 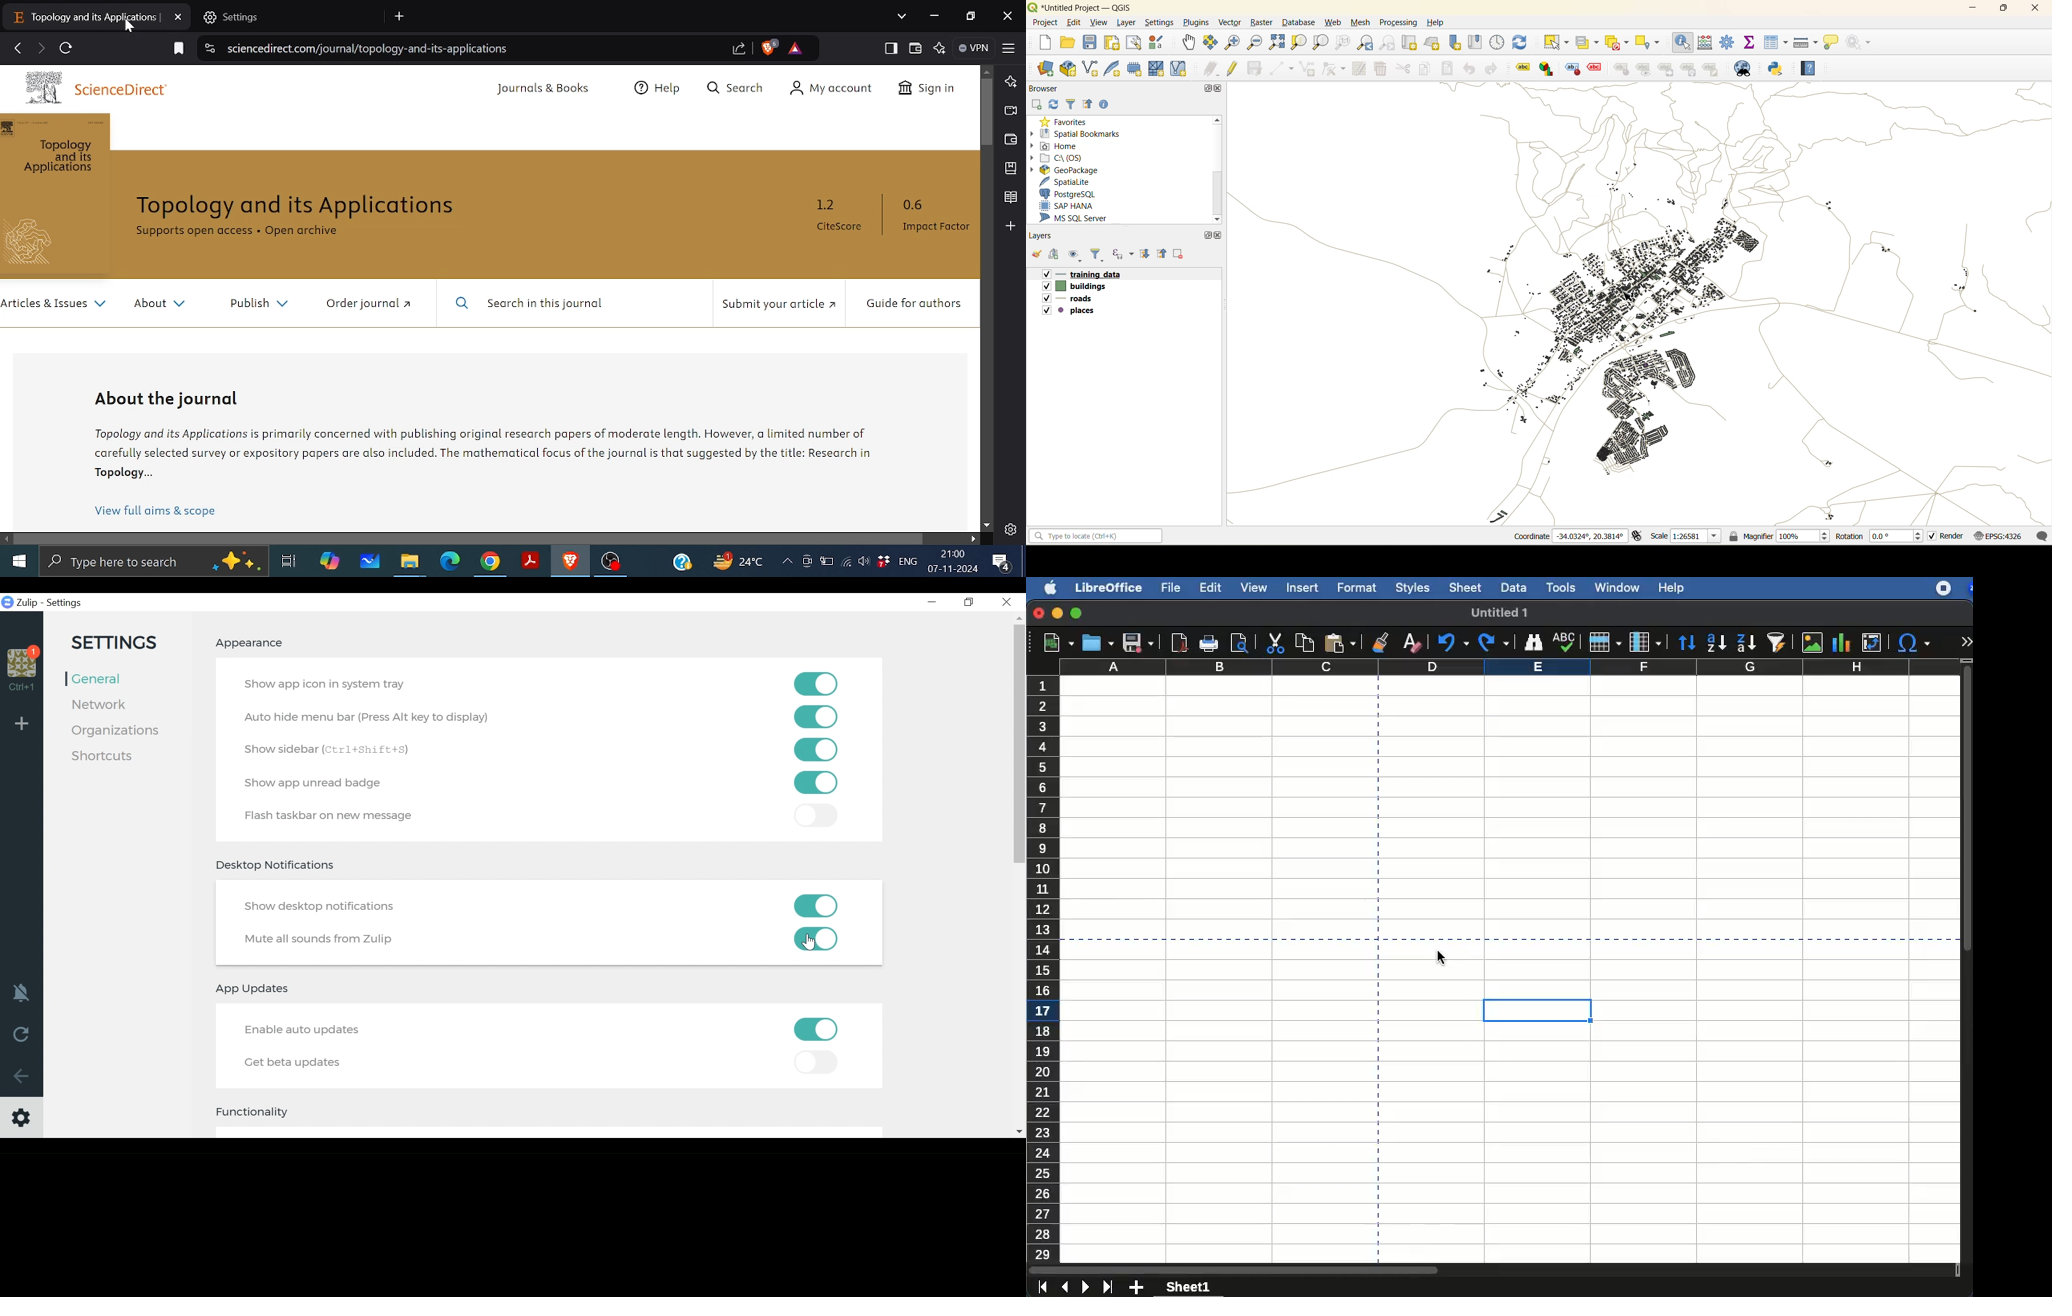 What do you see at coordinates (1359, 69) in the screenshot?
I see `modify` at bounding box center [1359, 69].